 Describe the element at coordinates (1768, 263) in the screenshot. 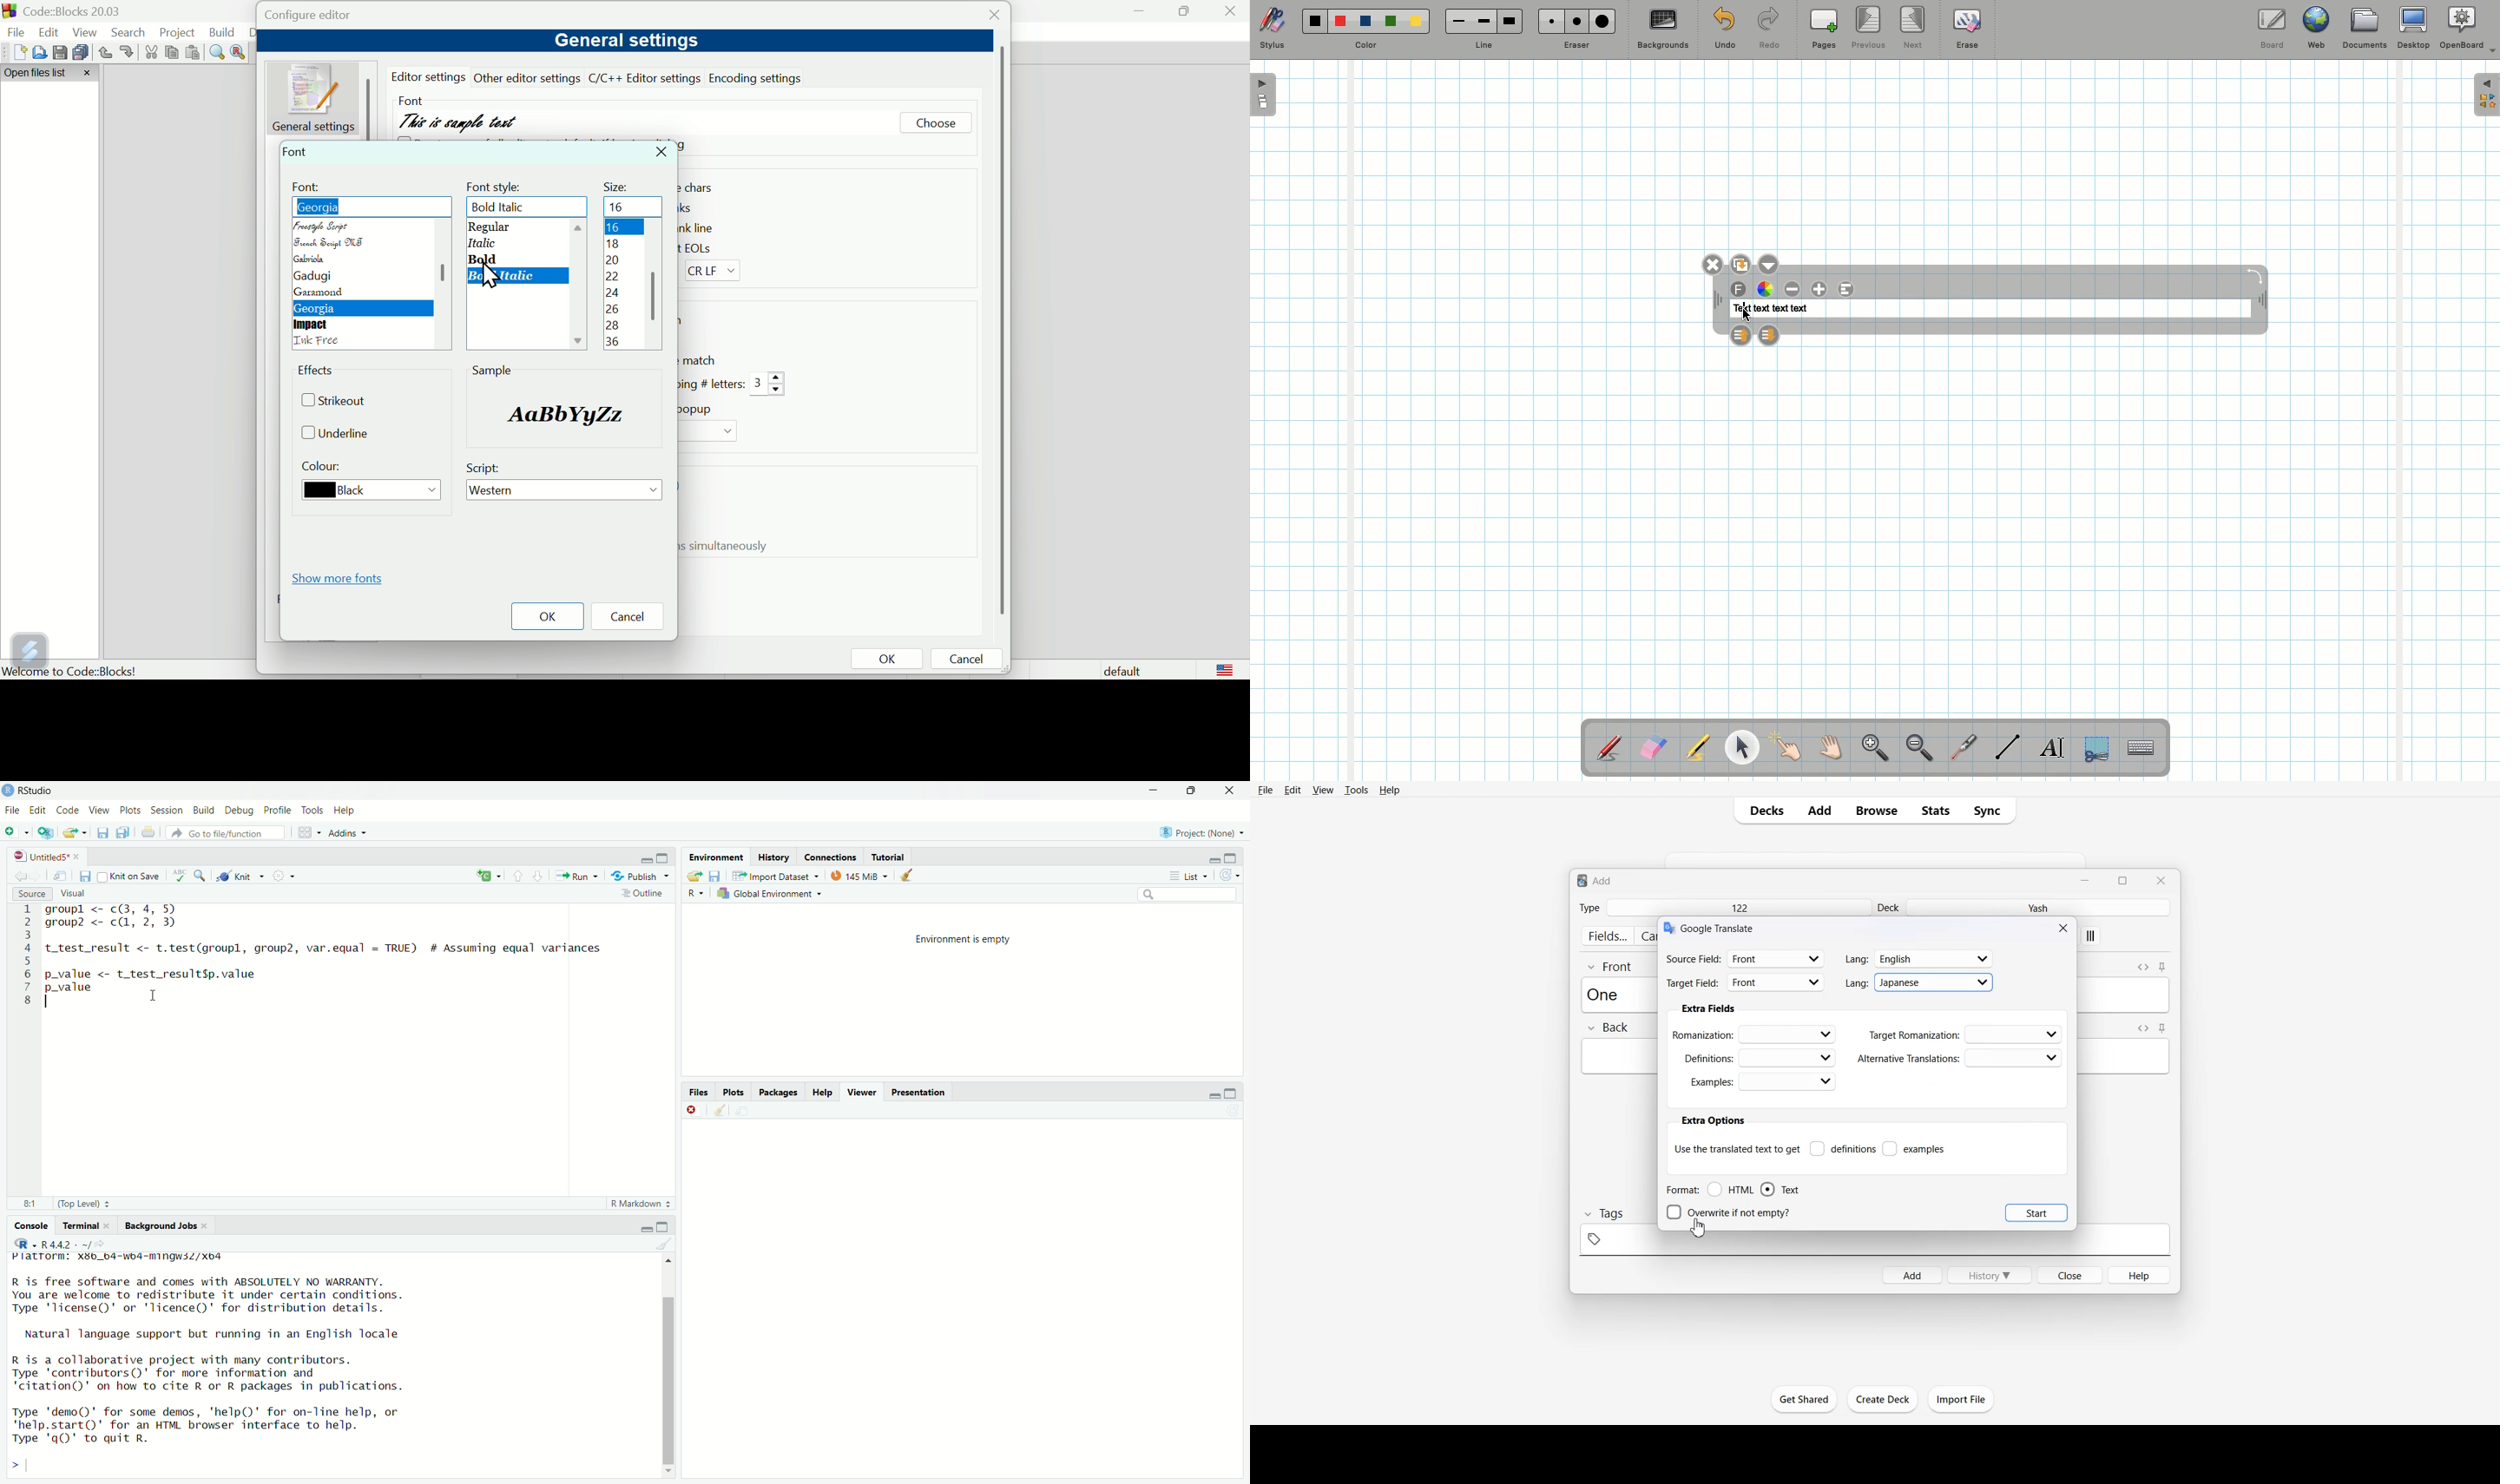

I see `Options` at that location.